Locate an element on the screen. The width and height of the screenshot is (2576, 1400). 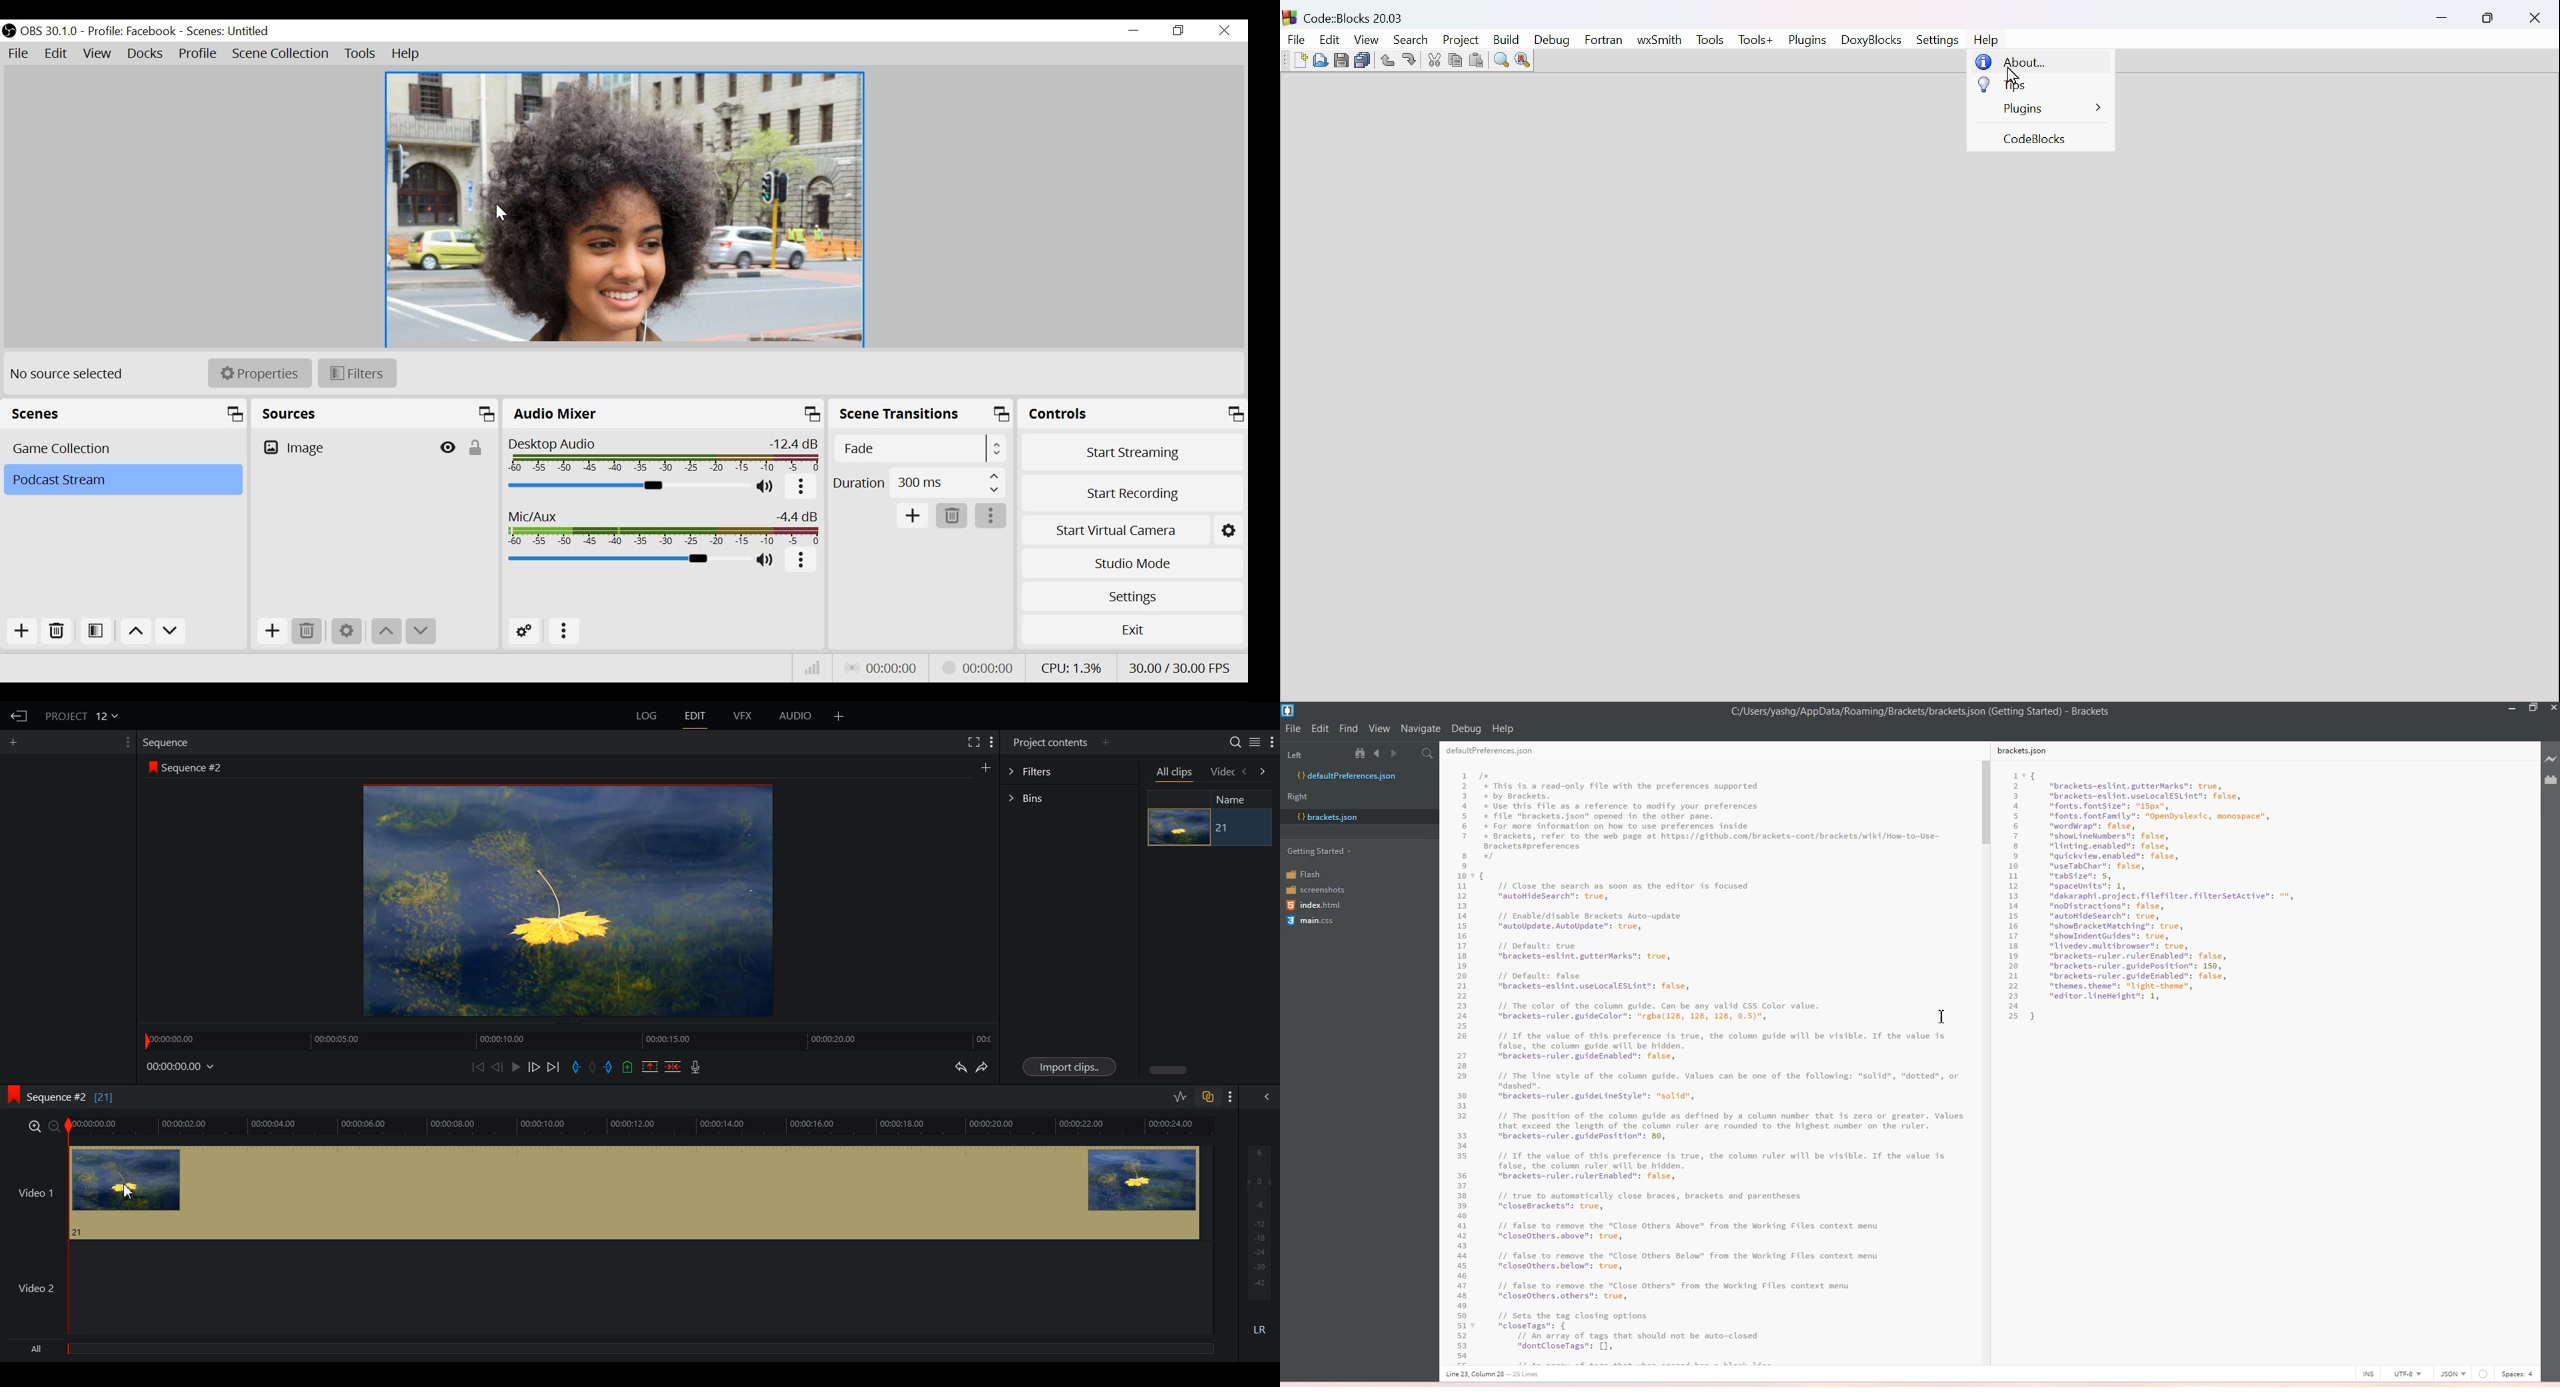
(un)mute is located at coordinates (766, 560).